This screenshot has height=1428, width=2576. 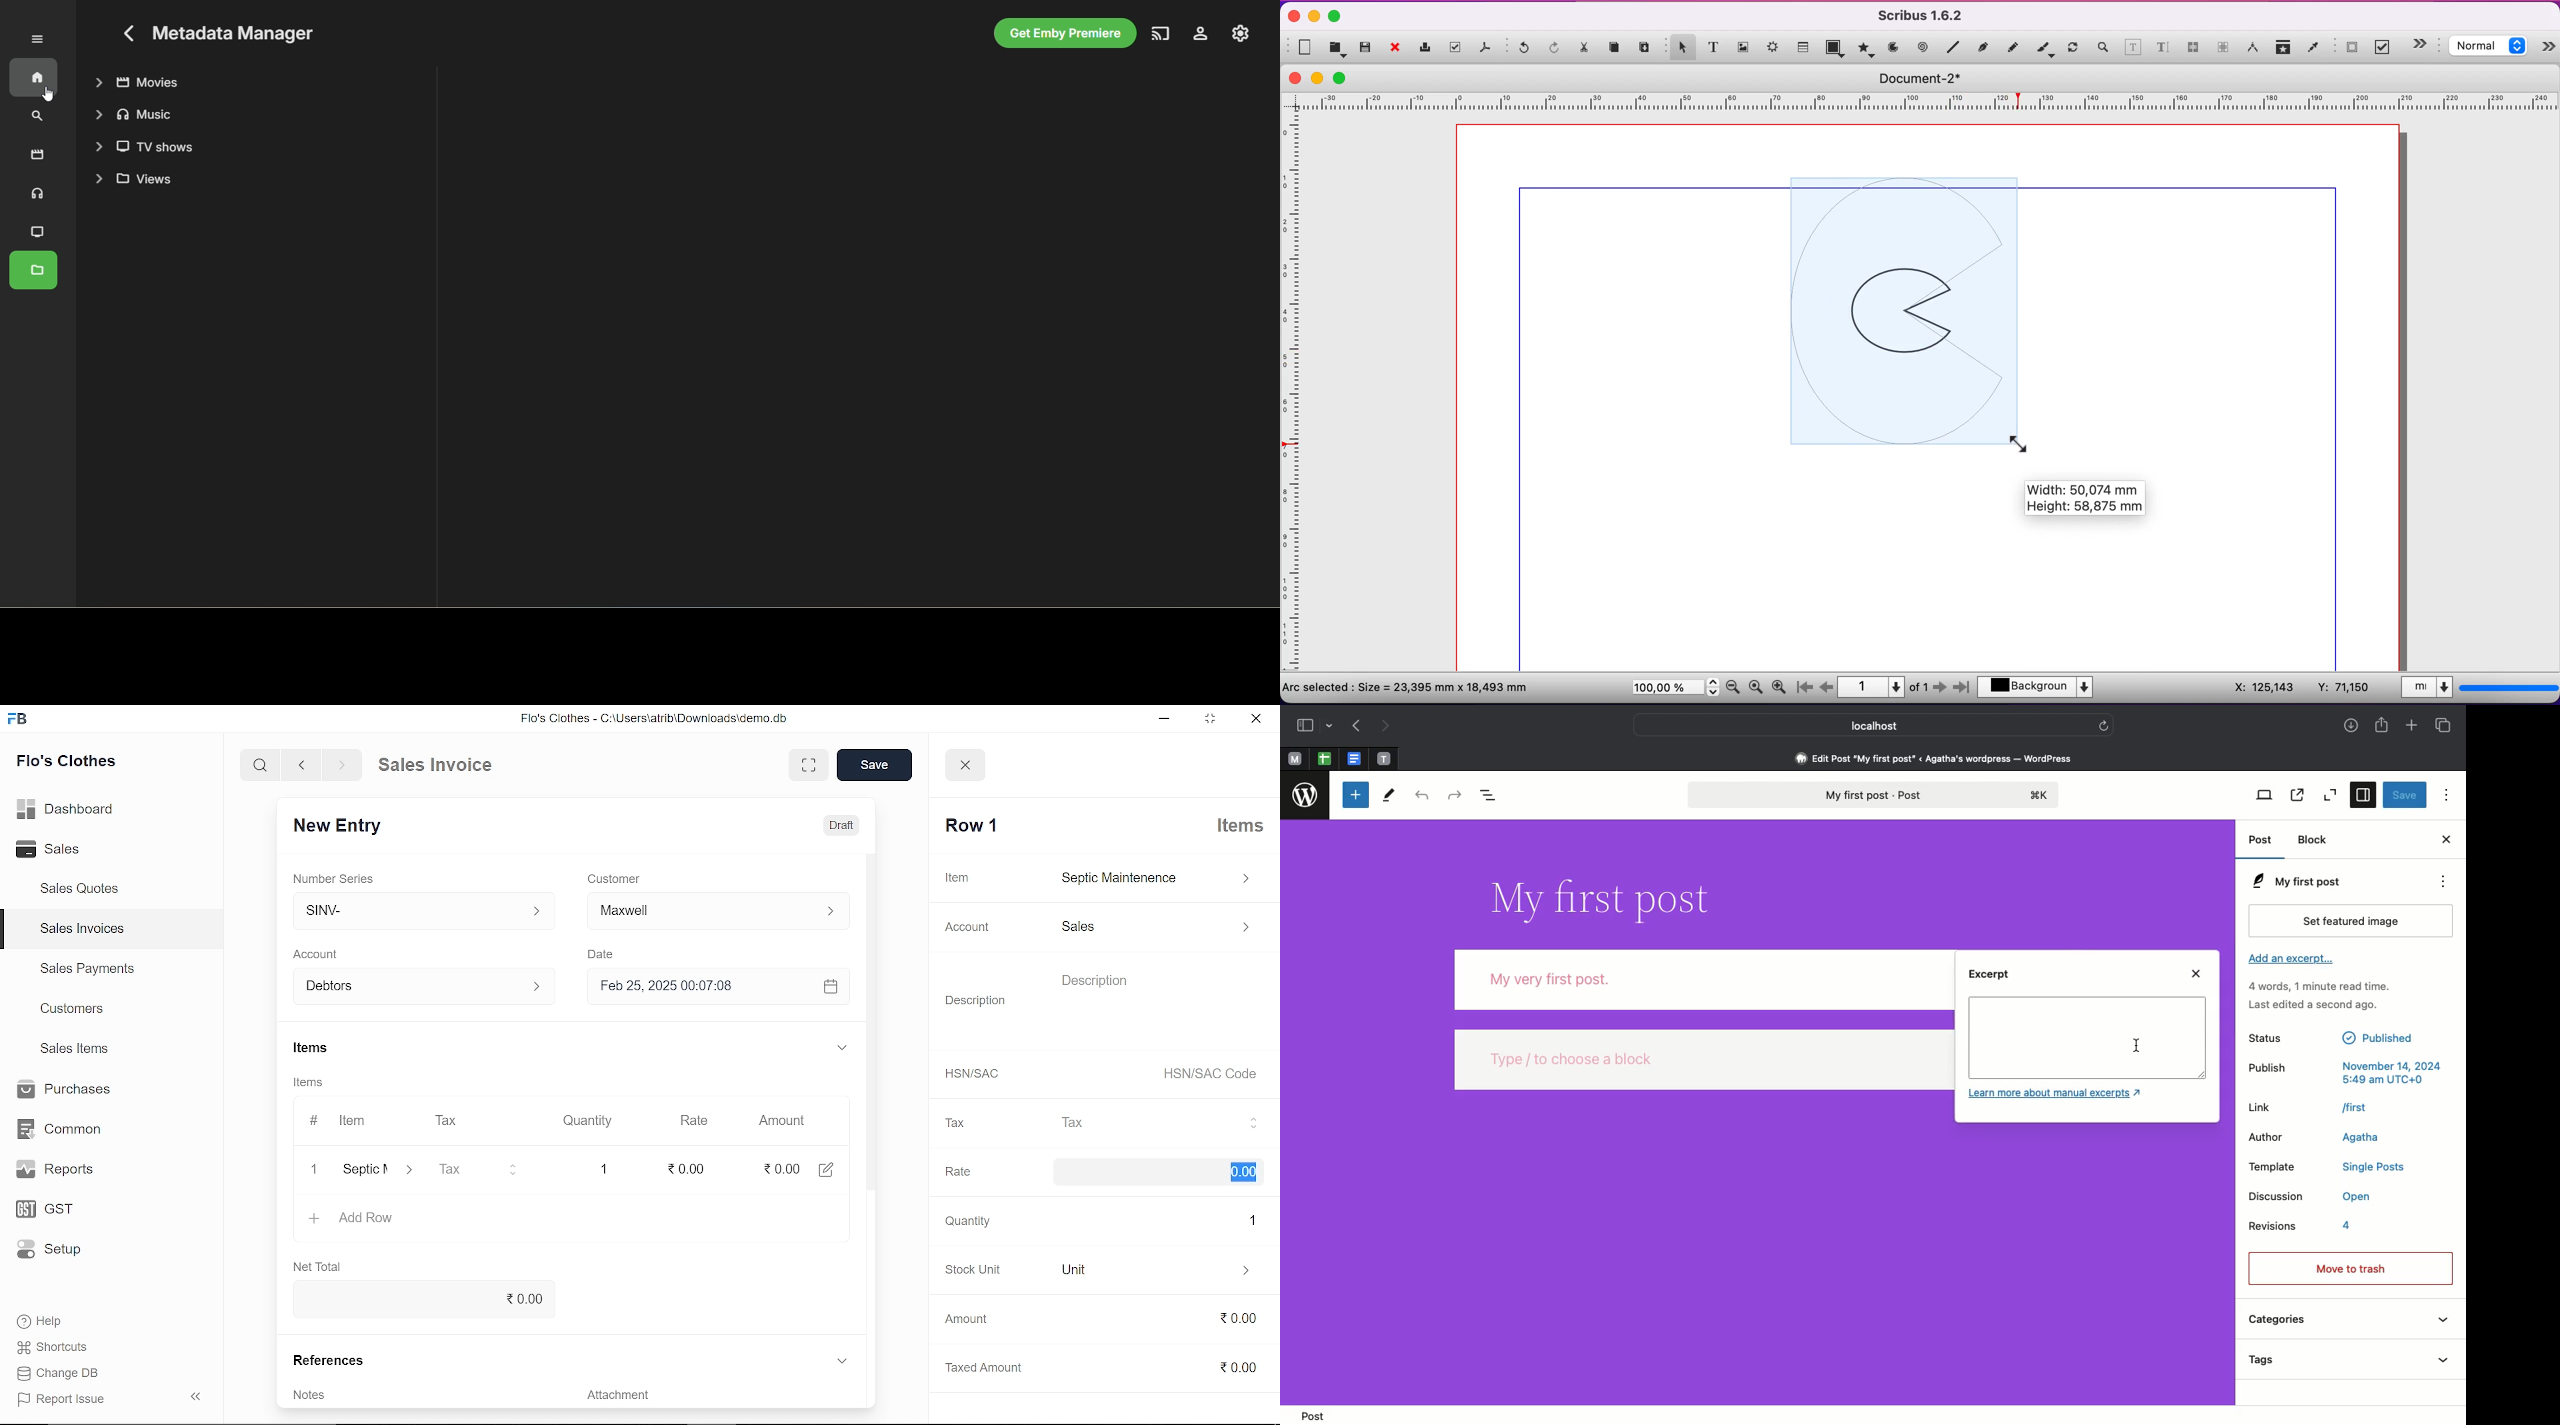 I want to click on Stock Unit, so click(x=968, y=1270).